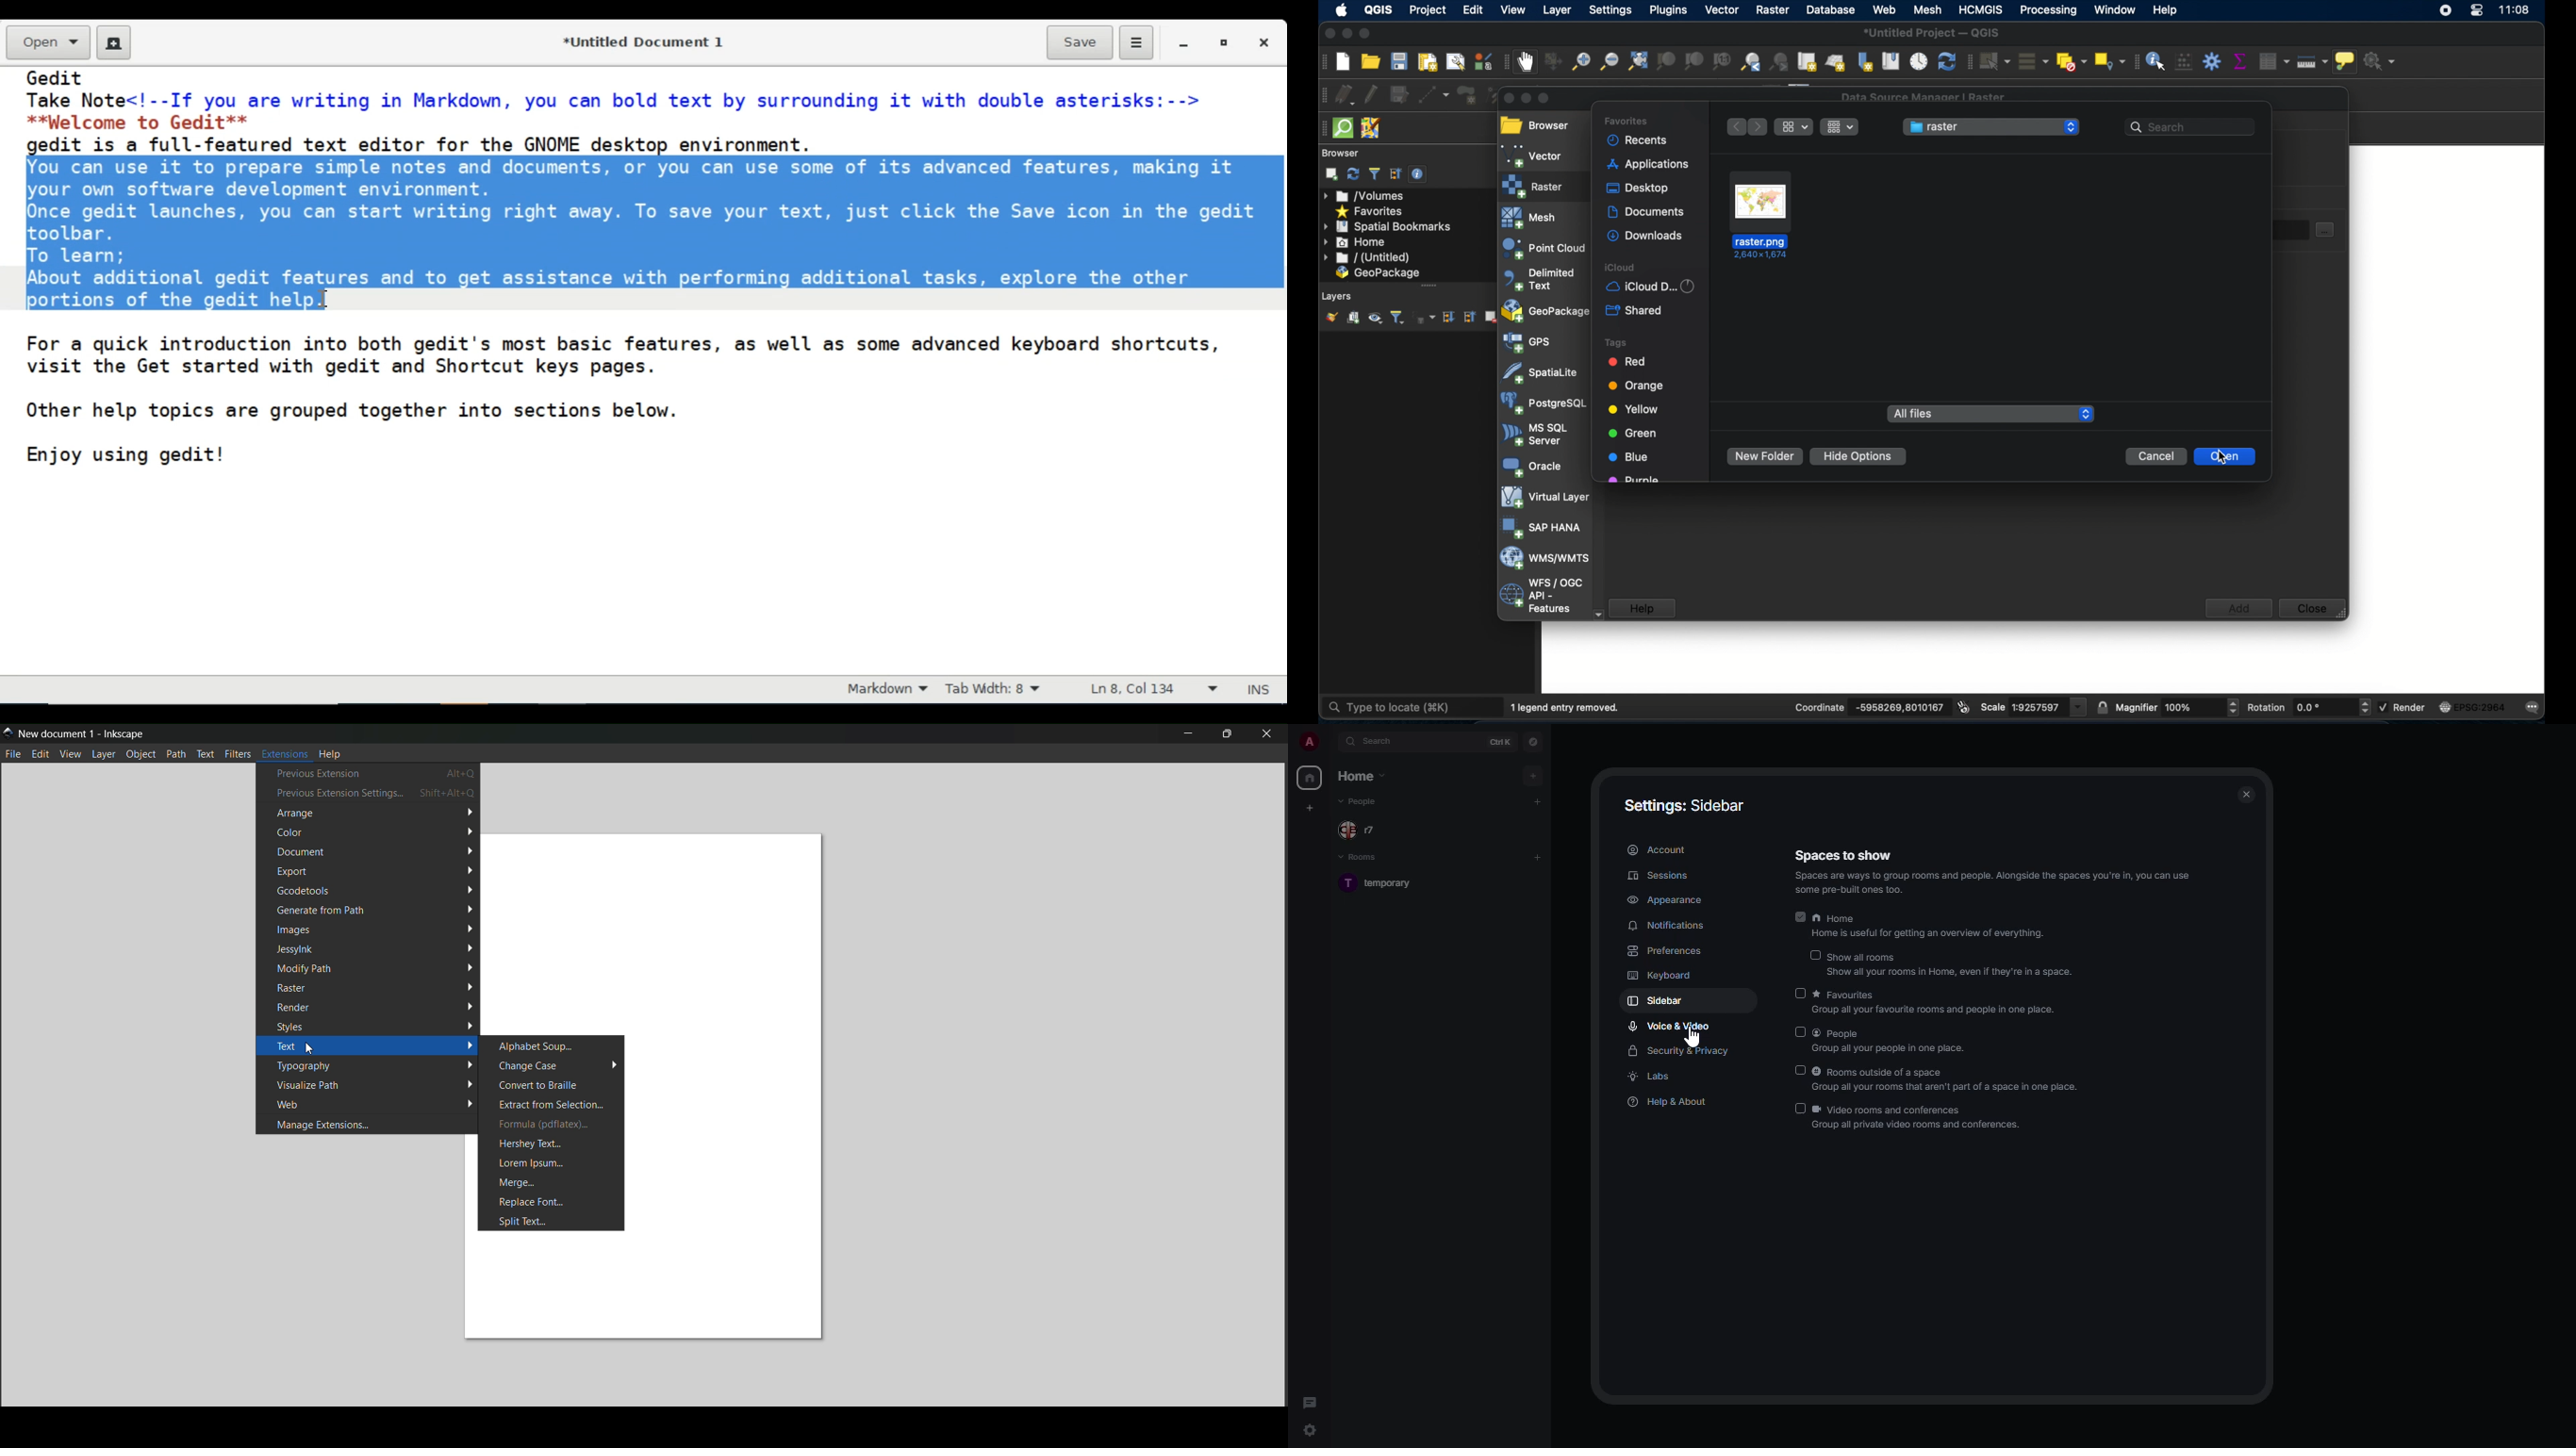 Image resolution: width=2576 pixels, height=1456 pixels. What do you see at coordinates (2229, 457) in the screenshot?
I see `open` at bounding box center [2229, 457].